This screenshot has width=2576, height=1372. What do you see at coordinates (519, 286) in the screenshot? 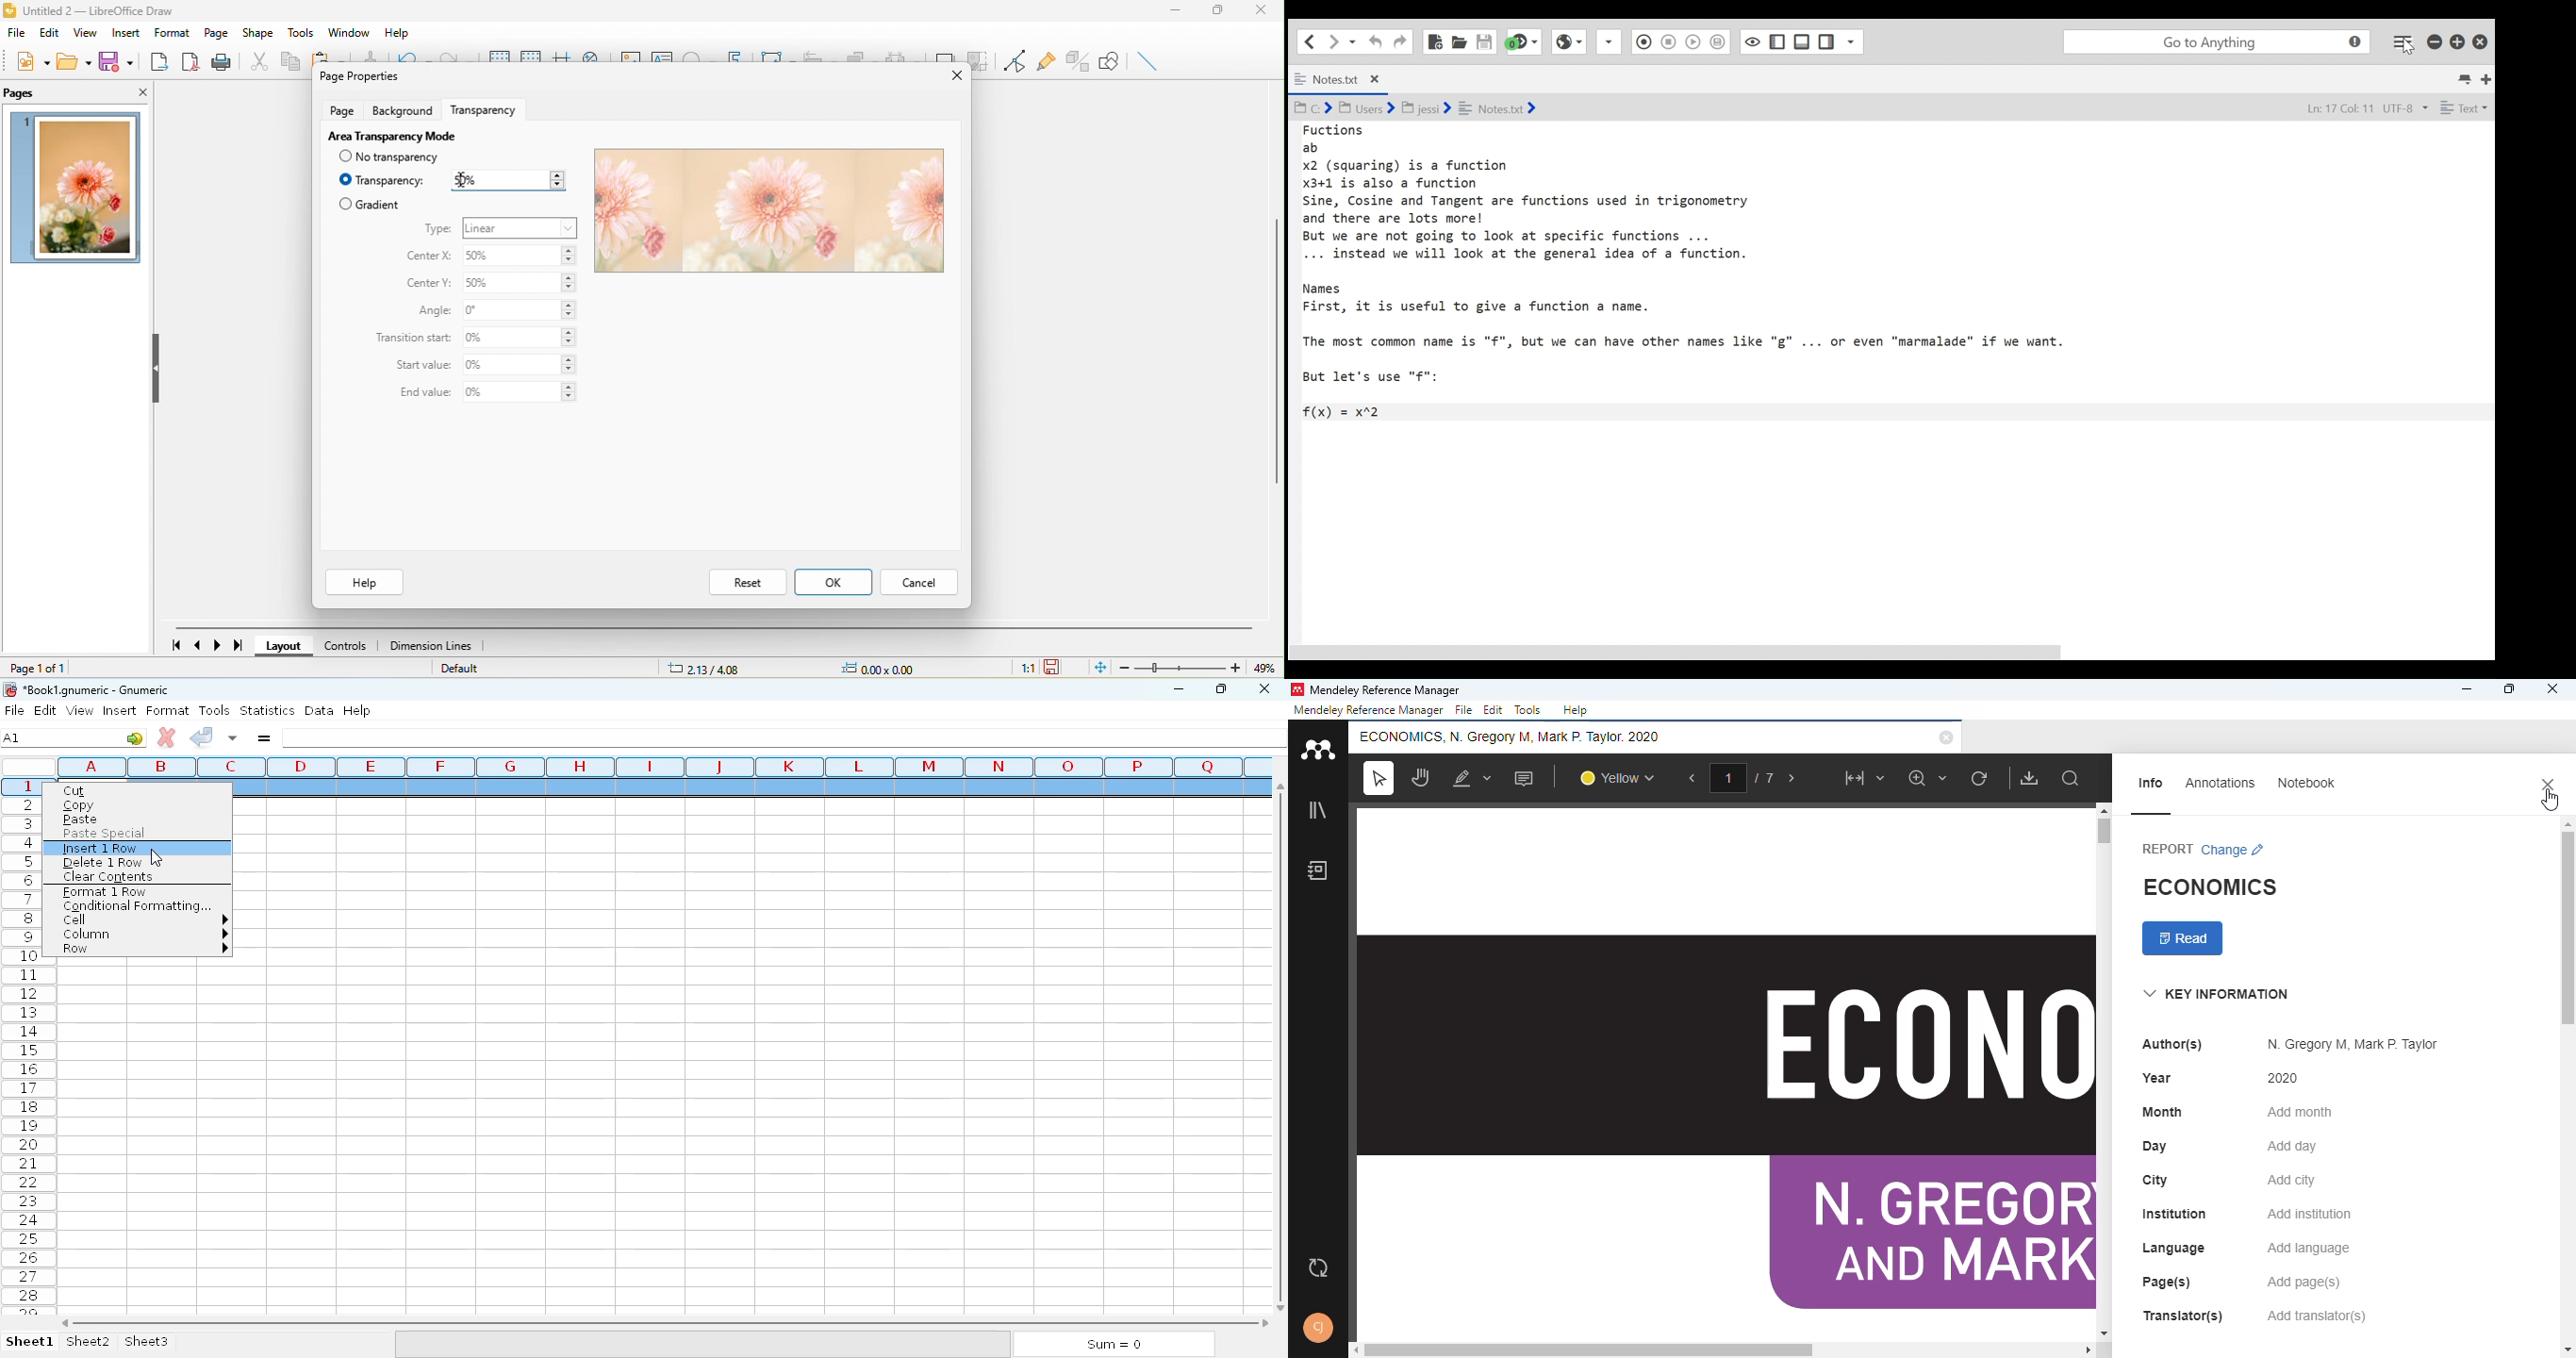
I see `50%` at bounding box center [519, 286].